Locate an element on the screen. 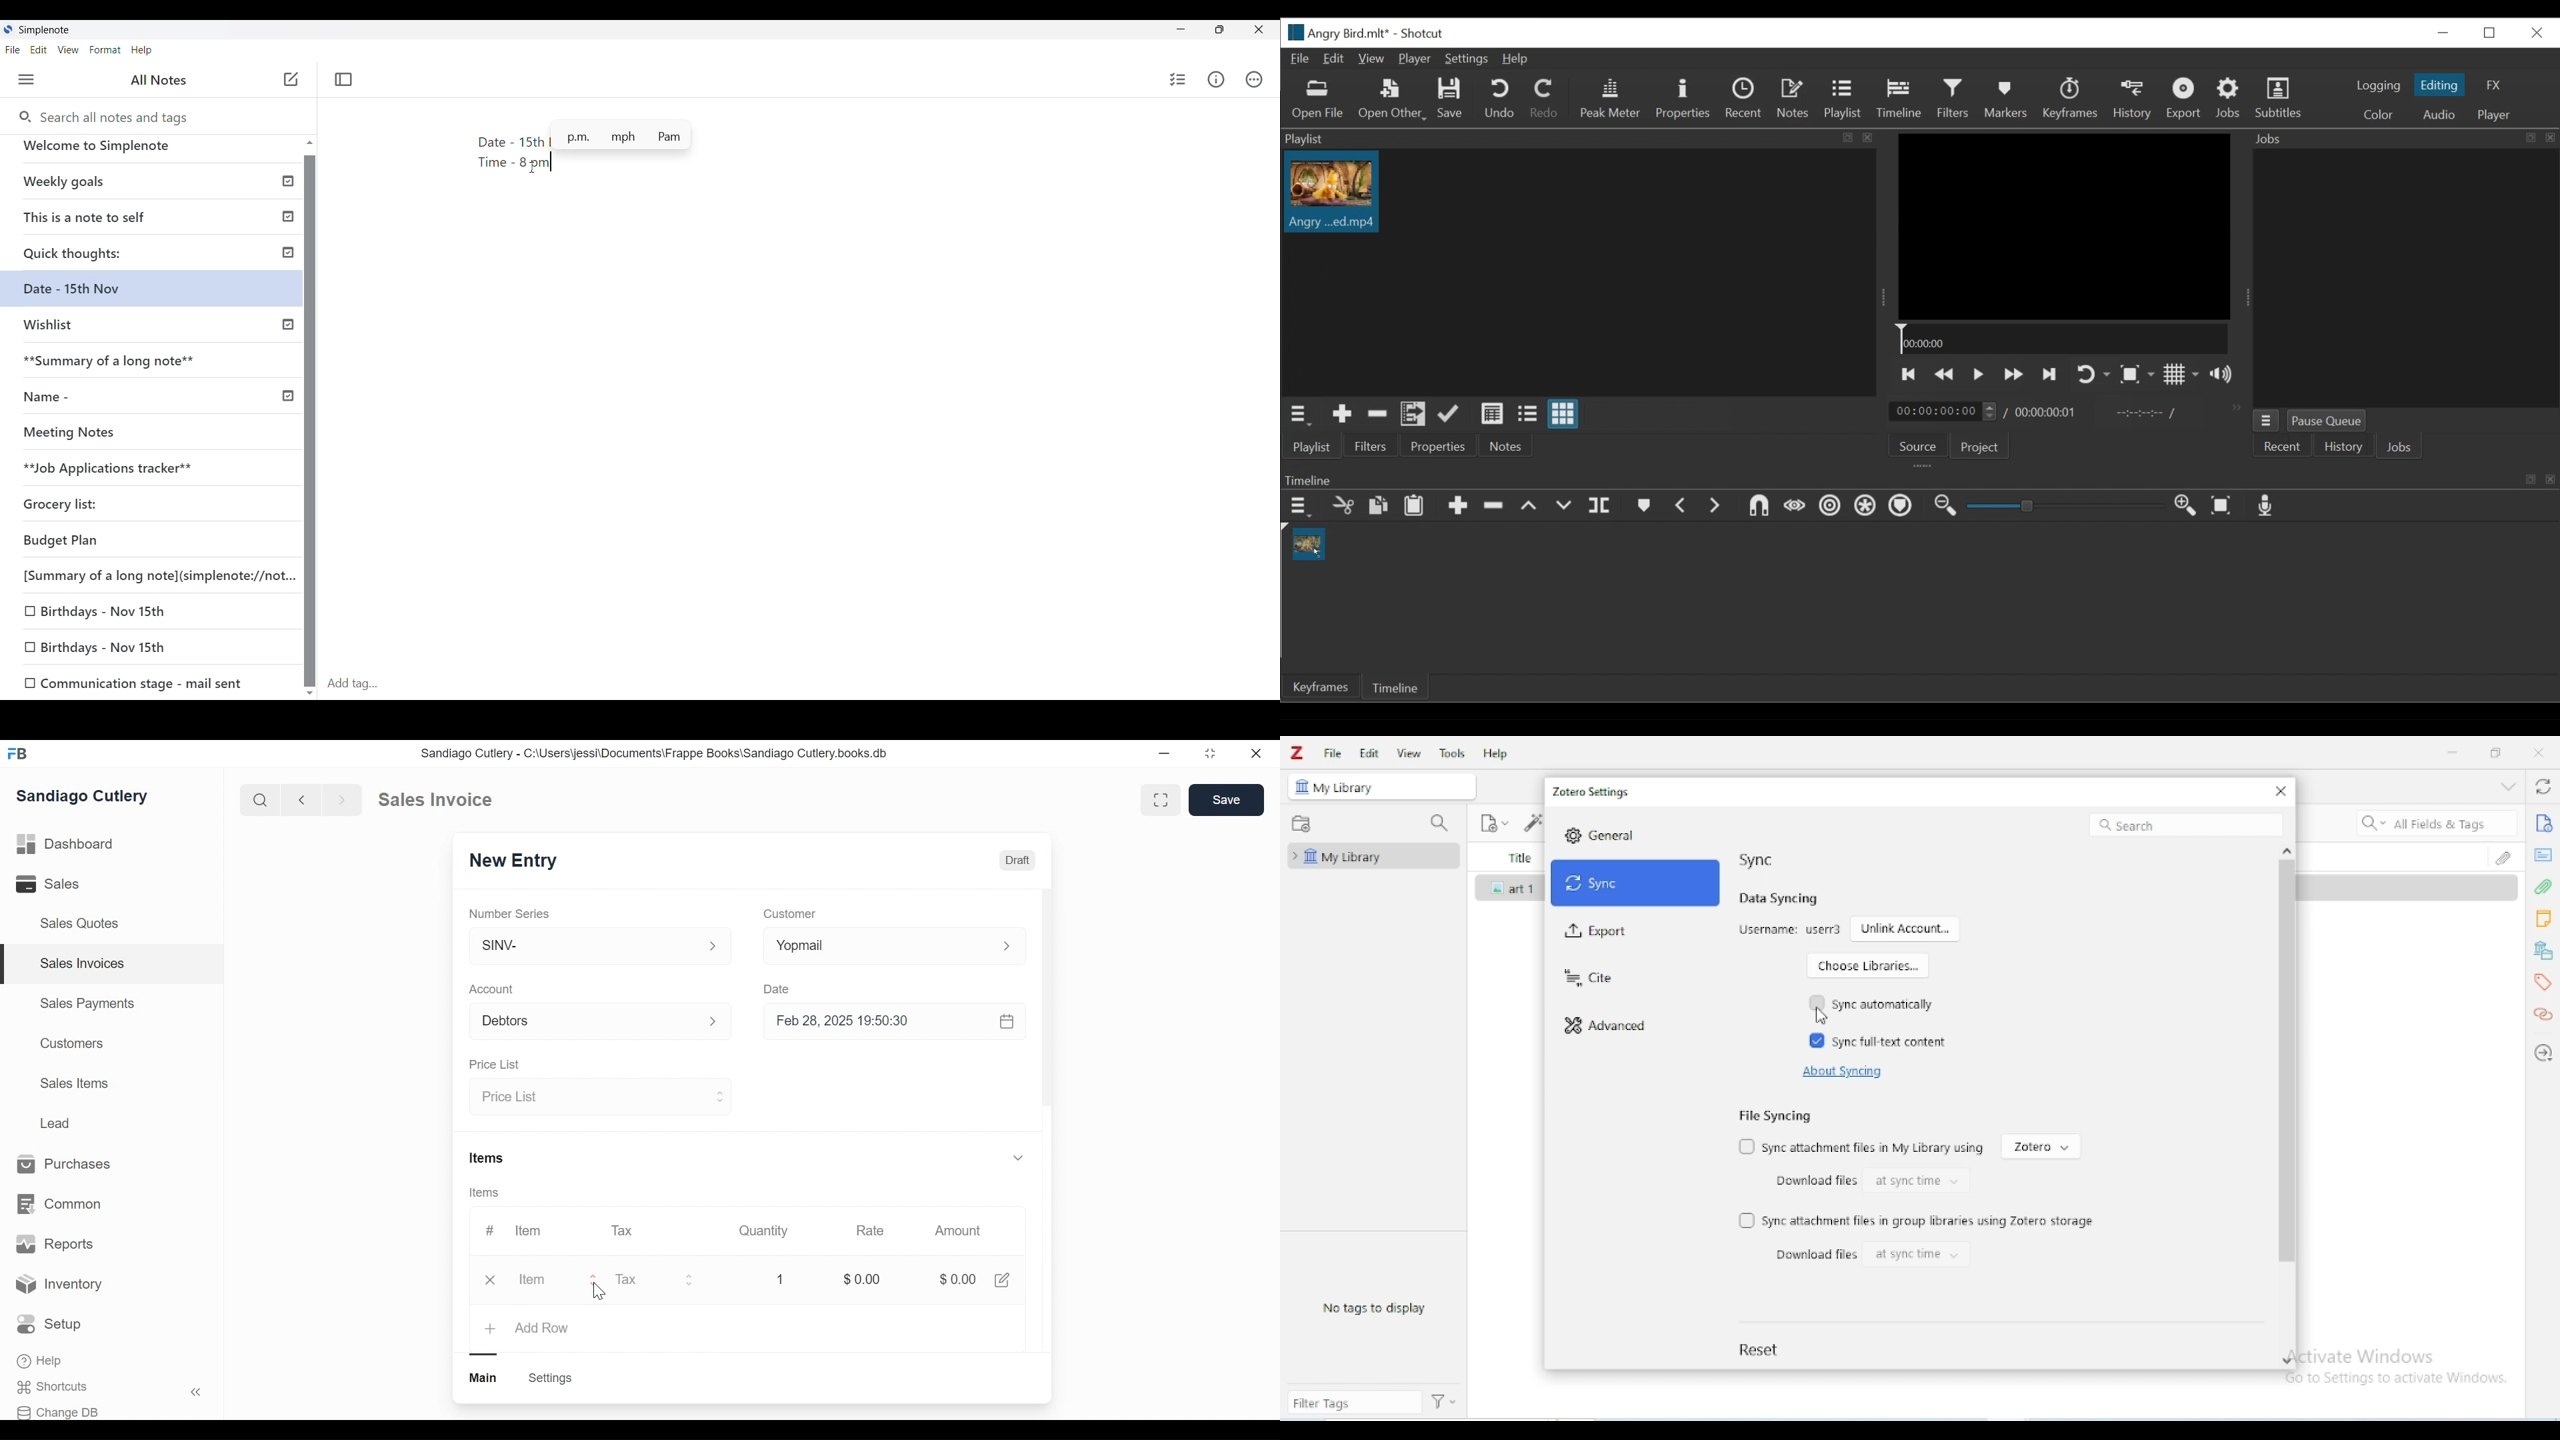 This screenshot has height=1456, width=2576. Cursor position unchanged  is located at coordinates (532, 167).